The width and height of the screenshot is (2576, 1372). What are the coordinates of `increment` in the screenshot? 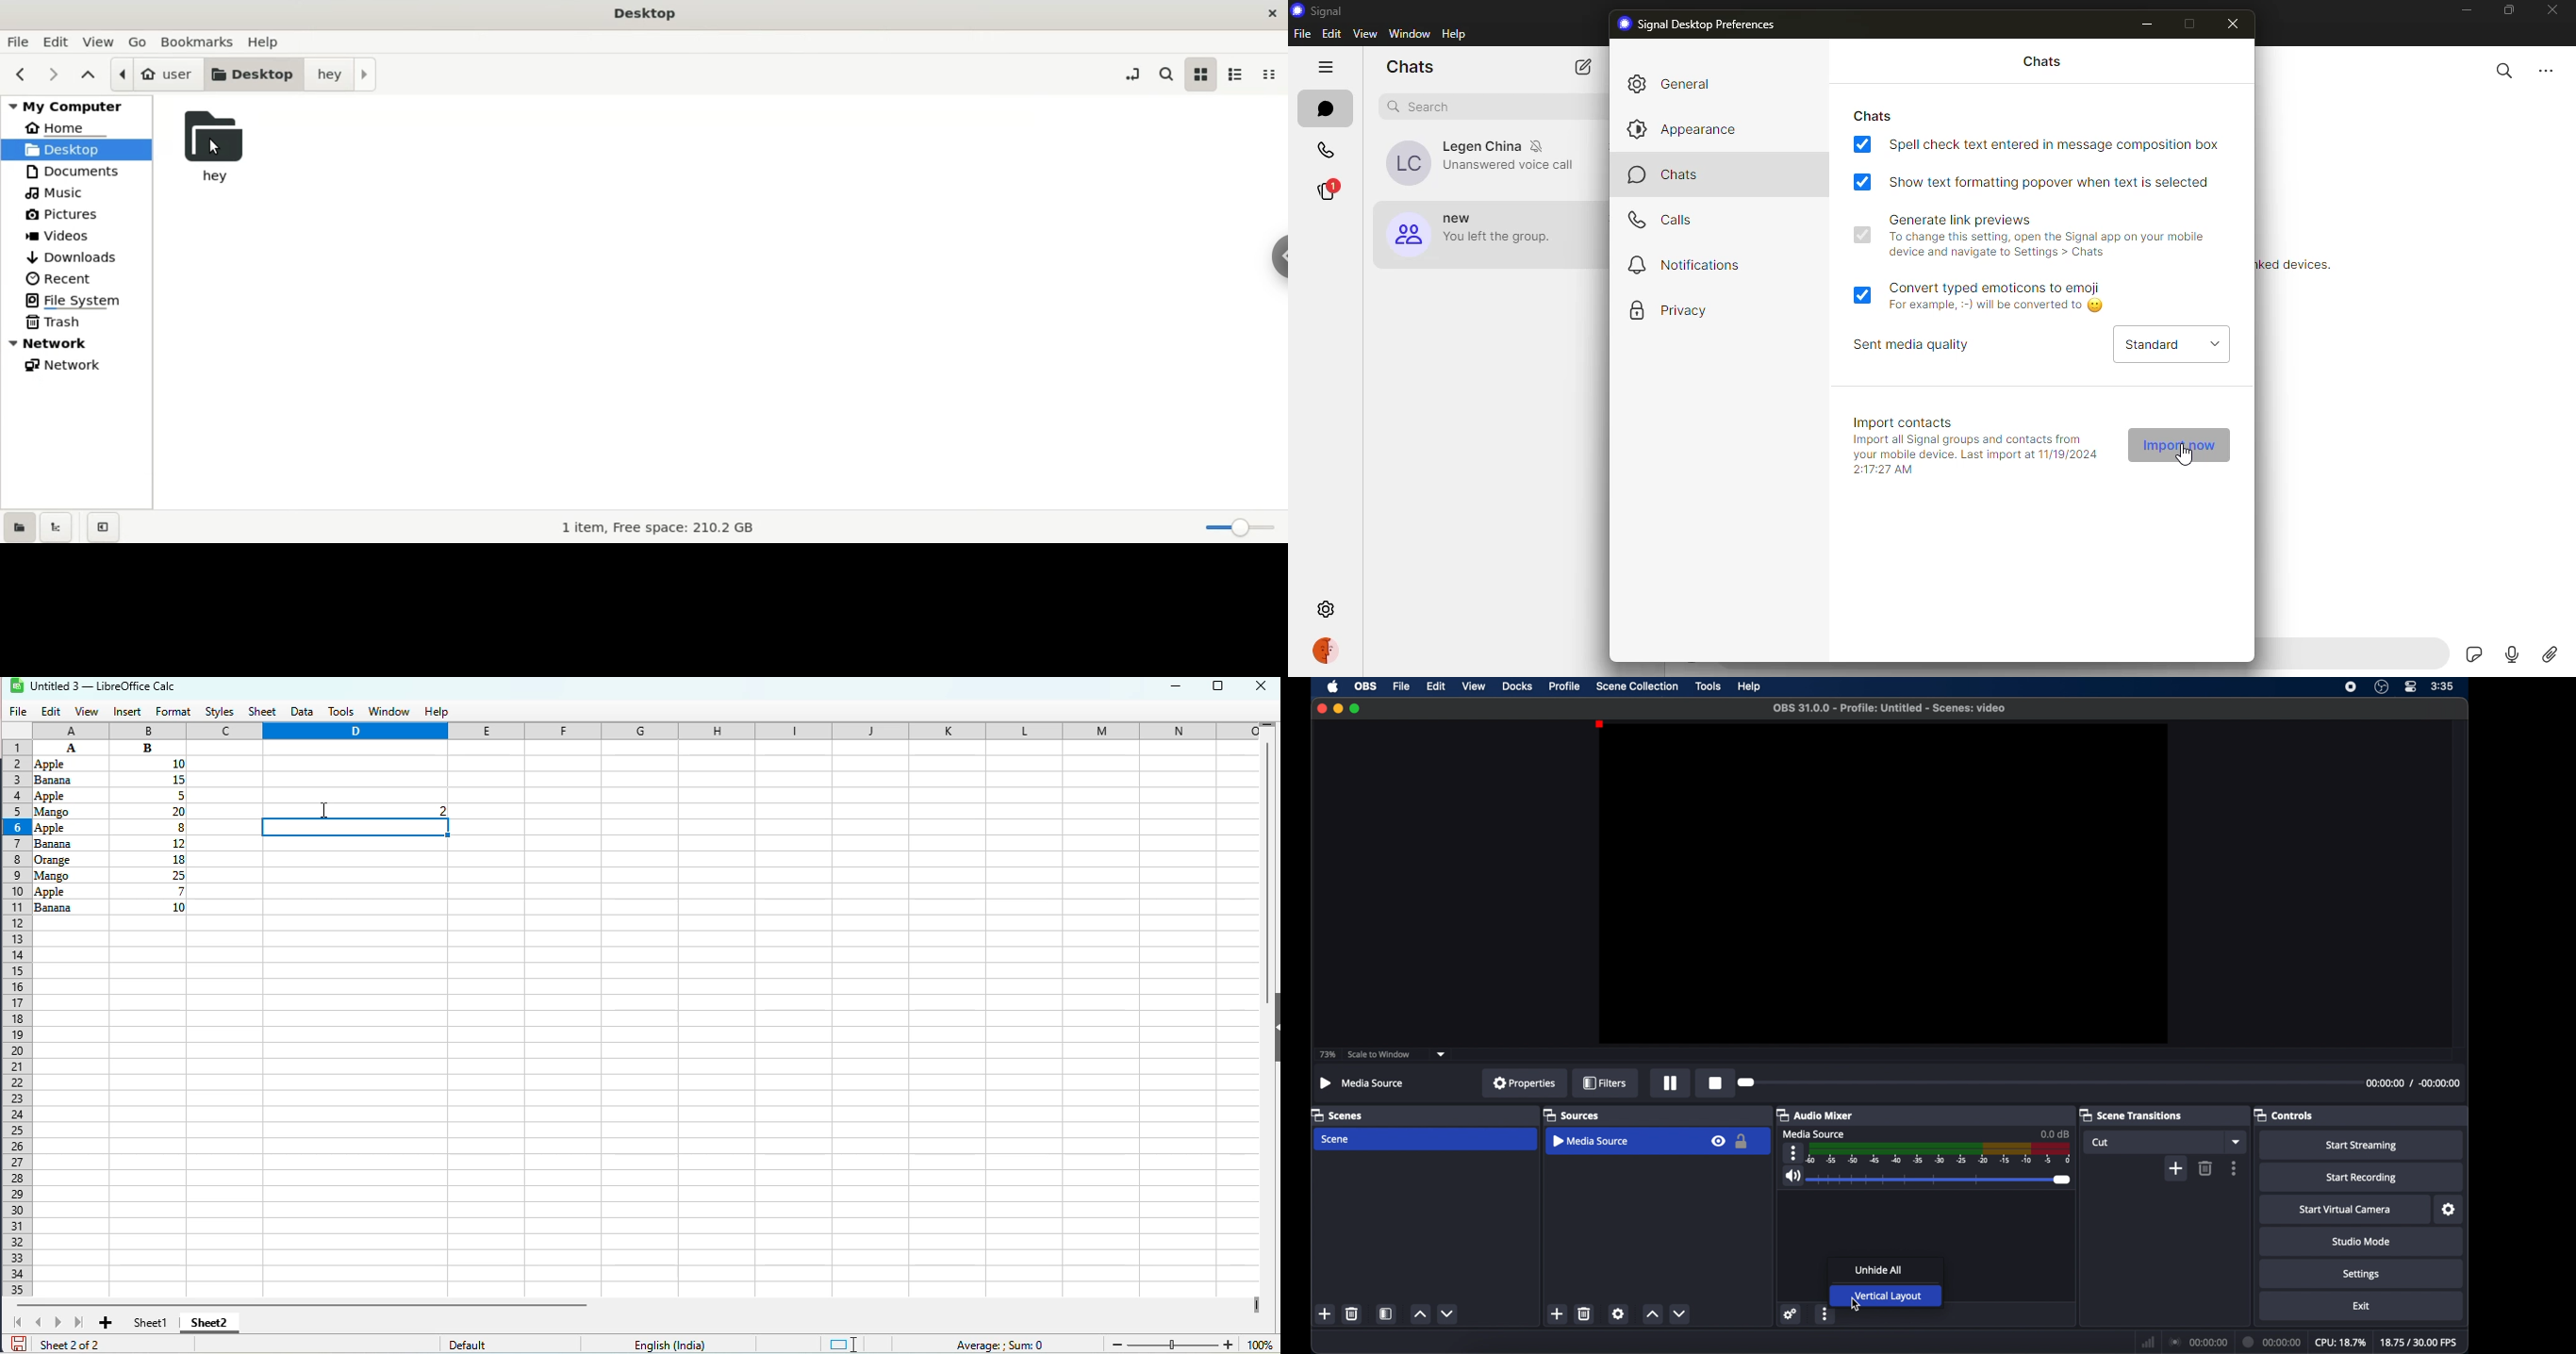 It's located at (1652, 1313).